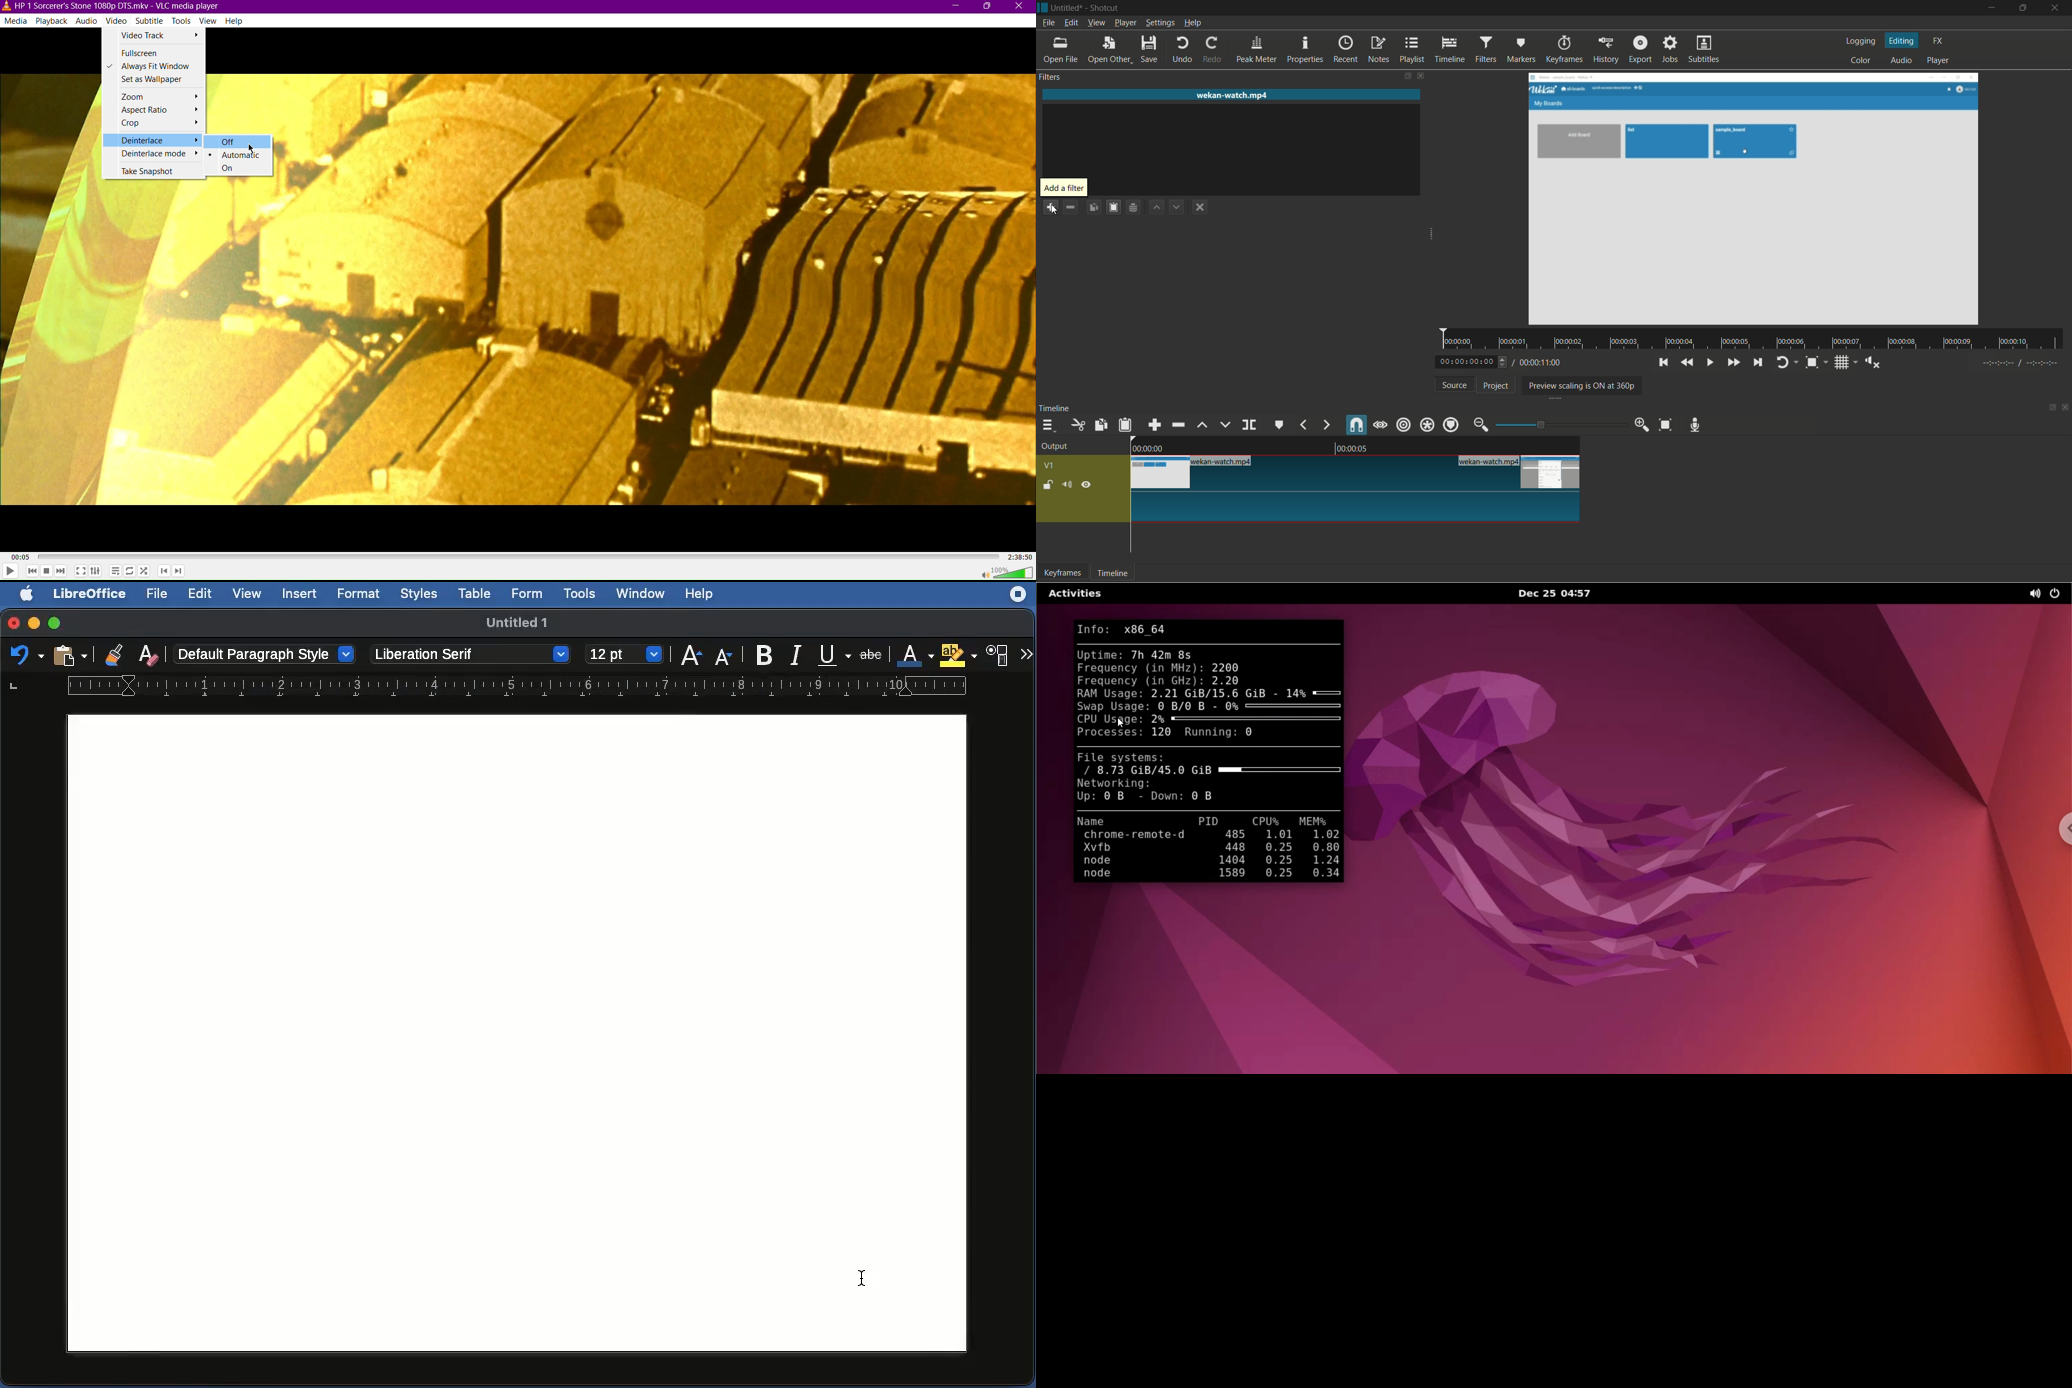 This screenshot has width=2072, height=1400. Describe the element at coordinates (154, 35) in the screenshot. I see `Video Track` at that location.